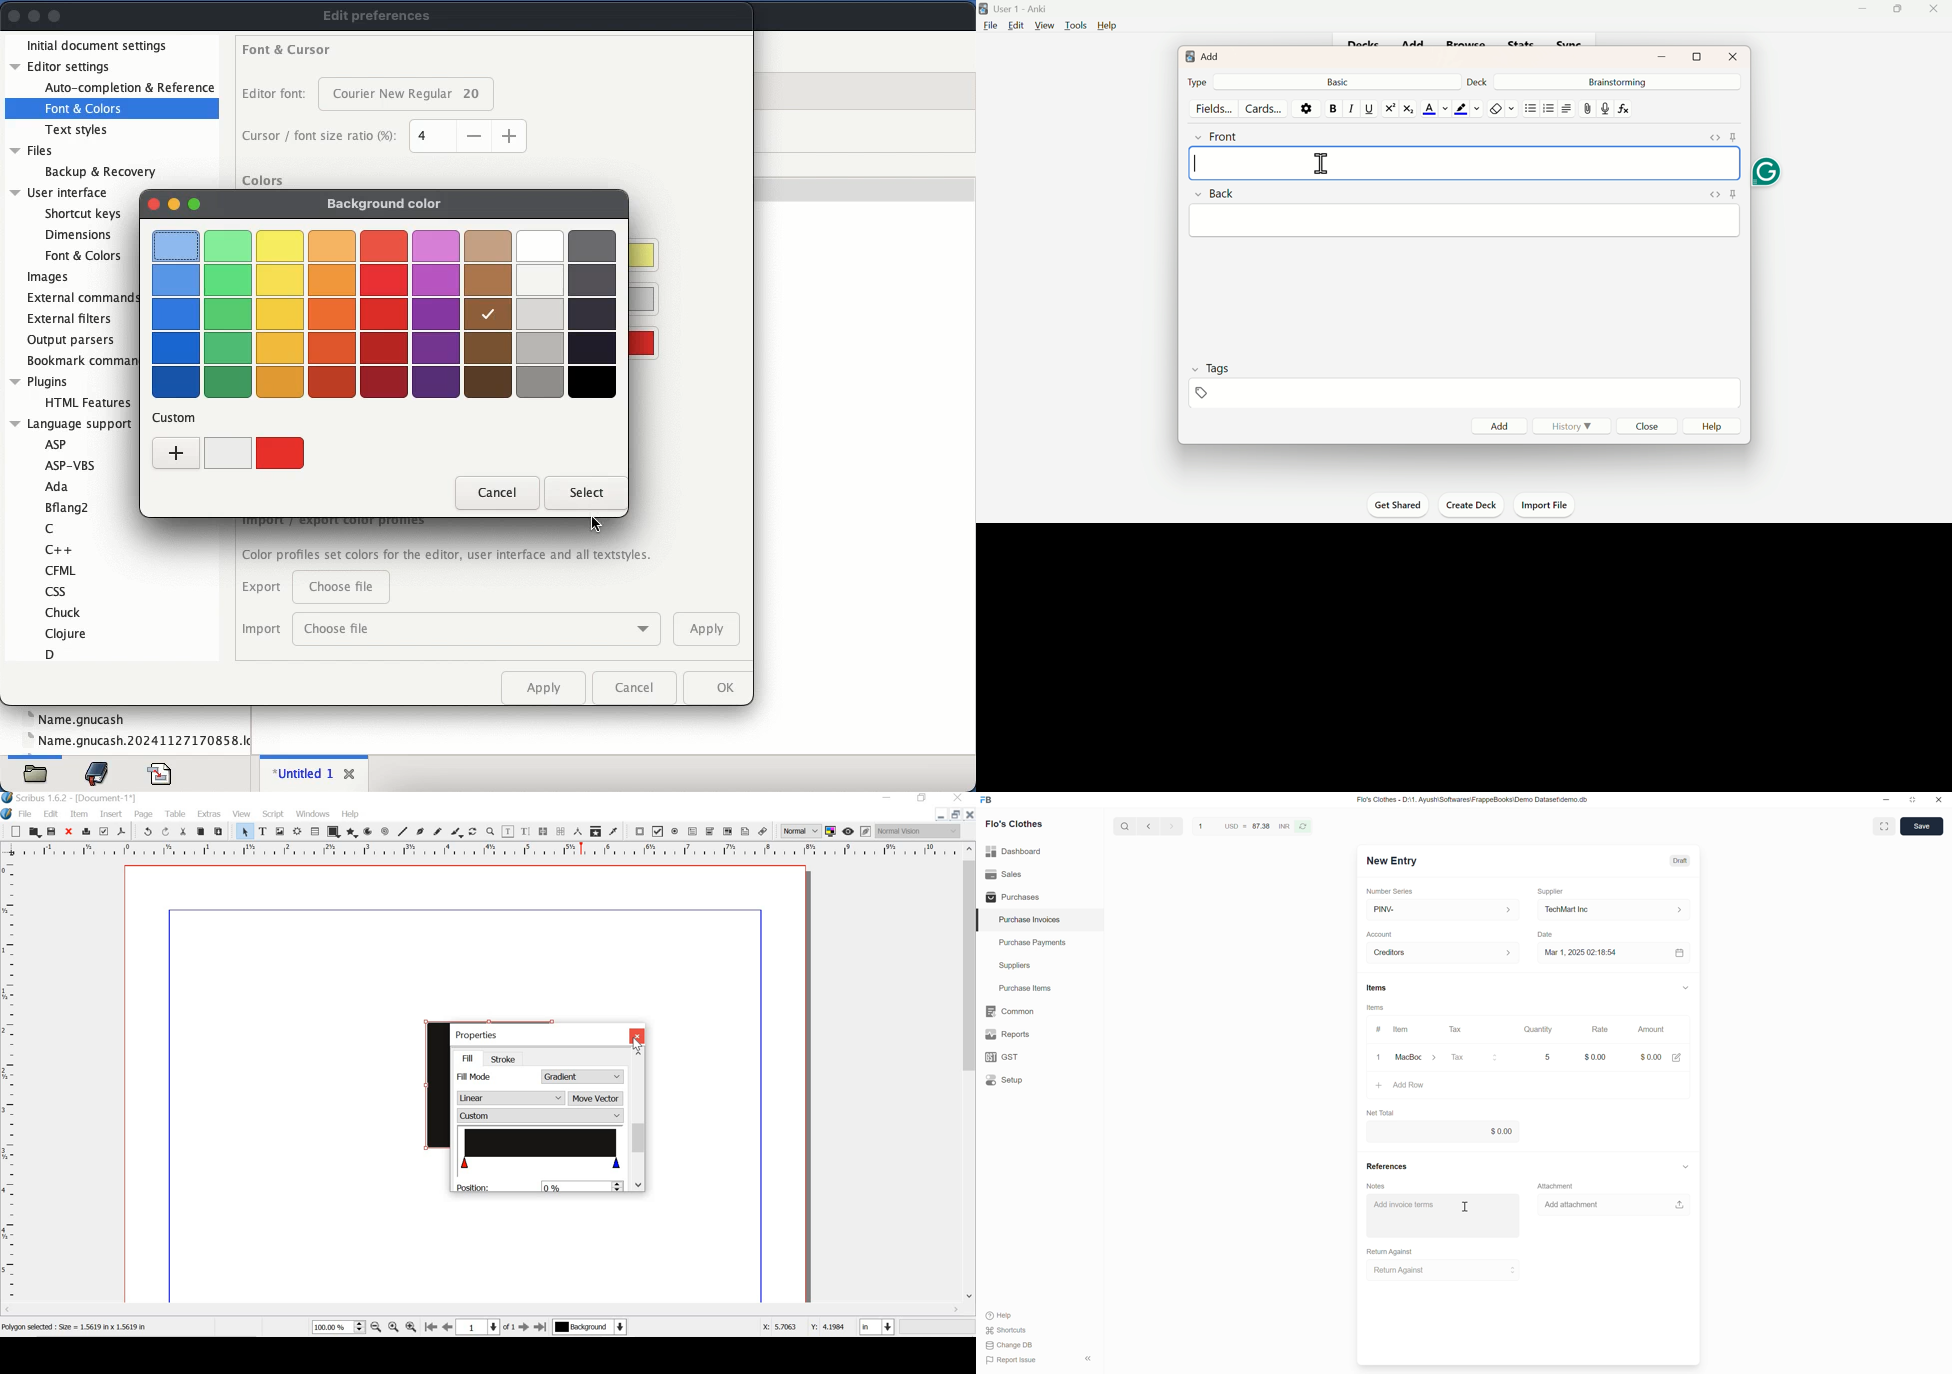  Describe the element at coordinates (1900, 11) in the screenshot. I see ` Maimize` at that location.